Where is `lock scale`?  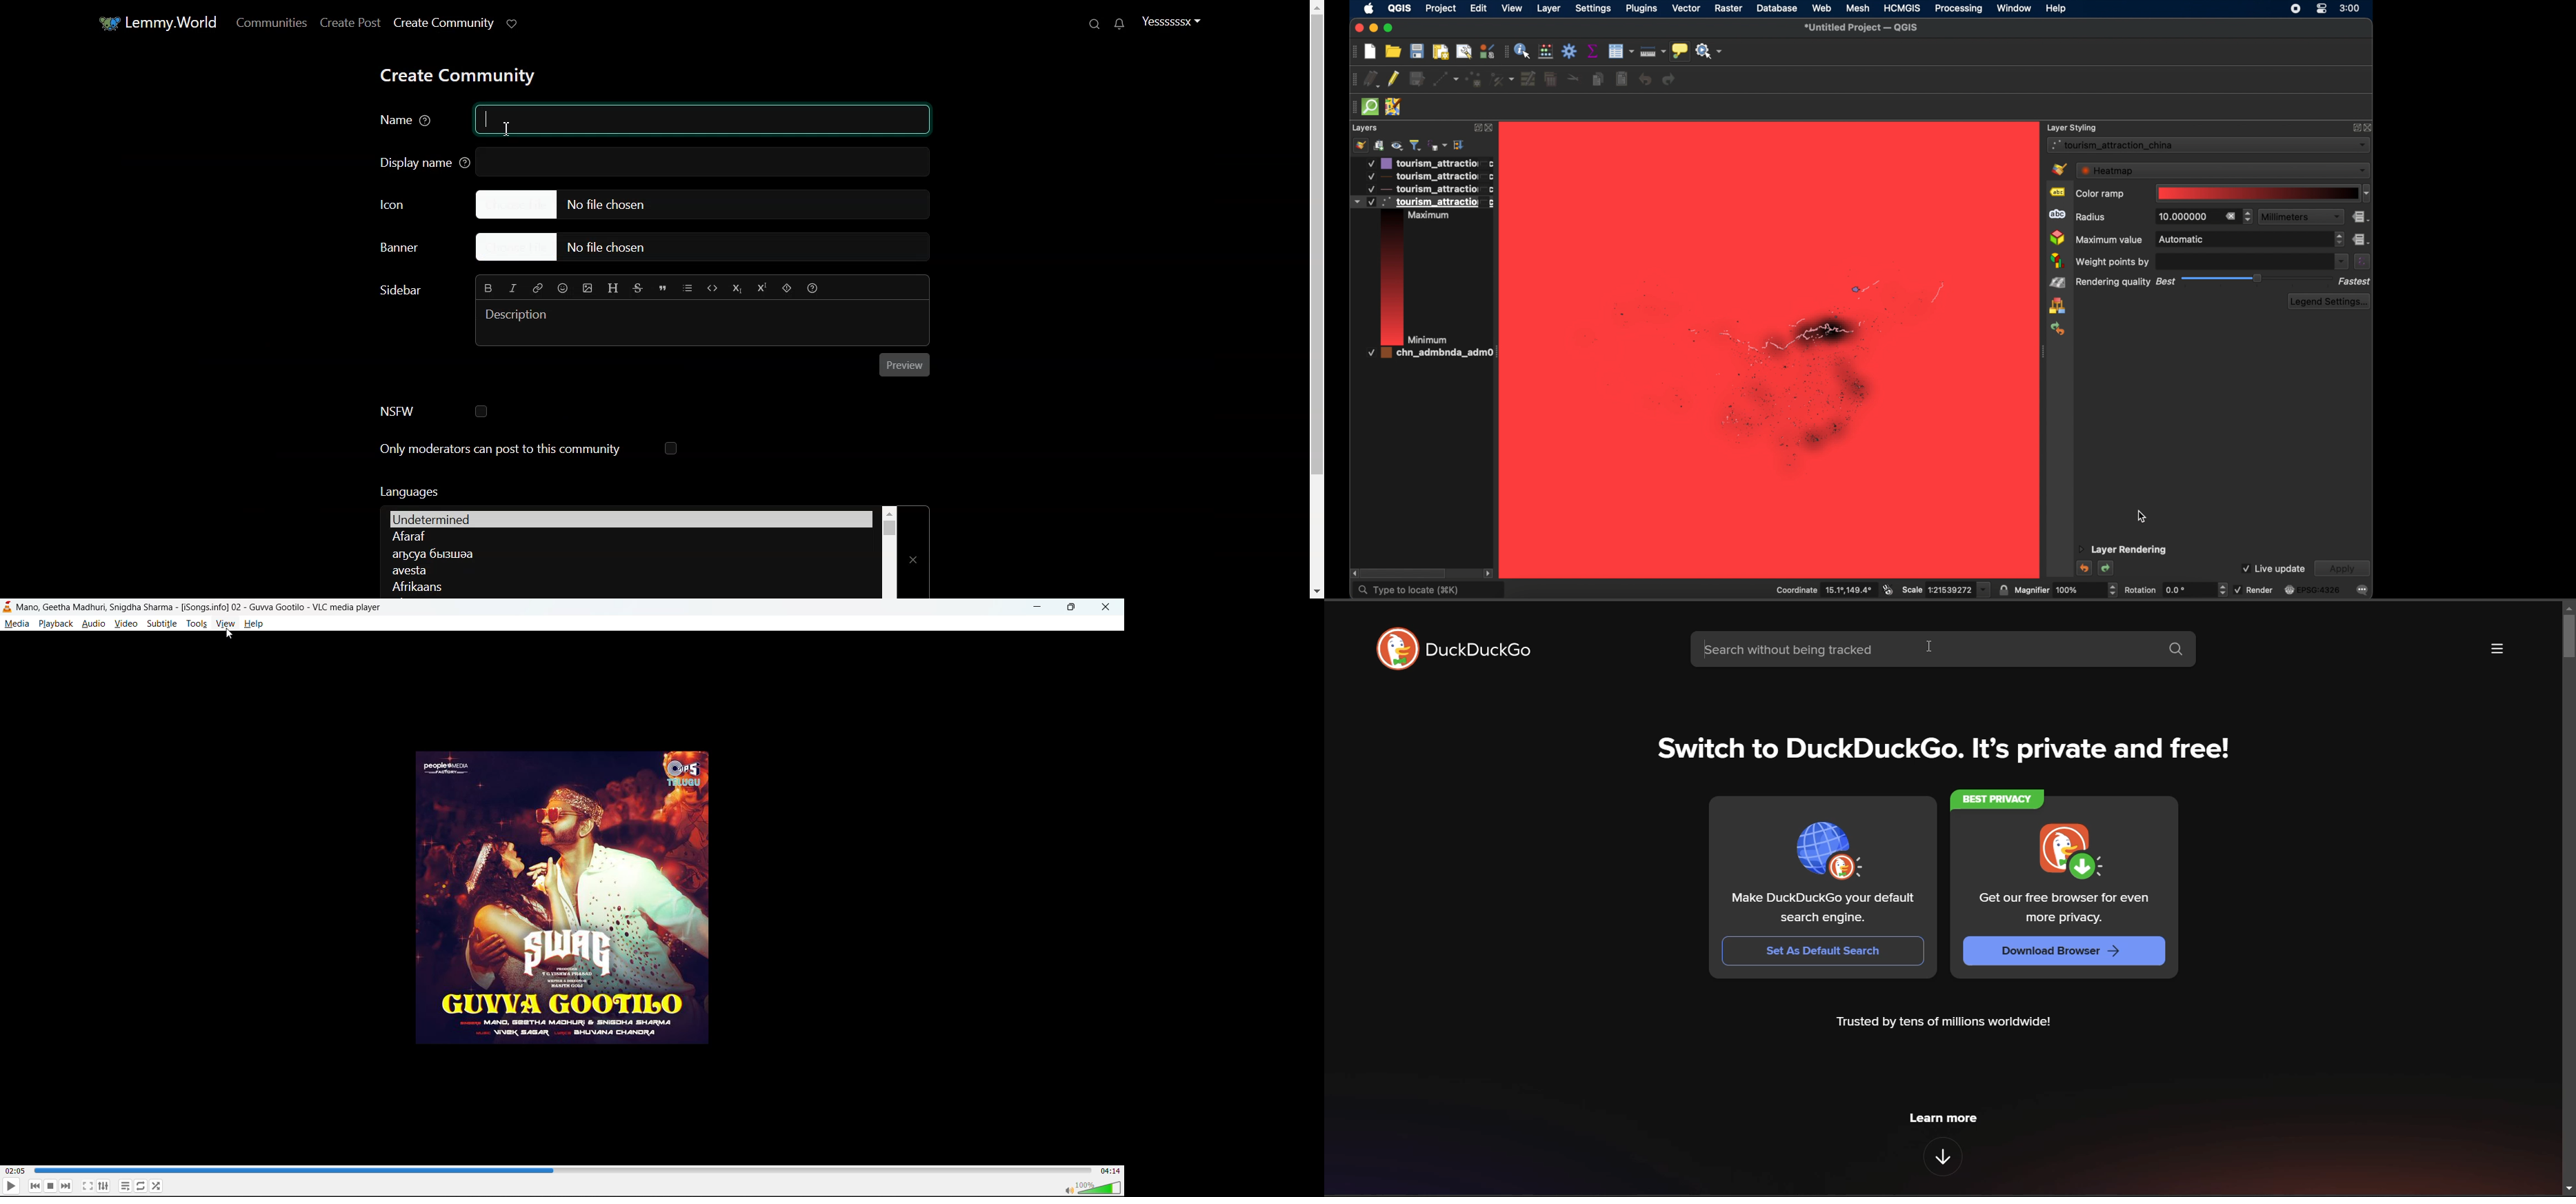
lock scale is located at coordinates (2003, 589).